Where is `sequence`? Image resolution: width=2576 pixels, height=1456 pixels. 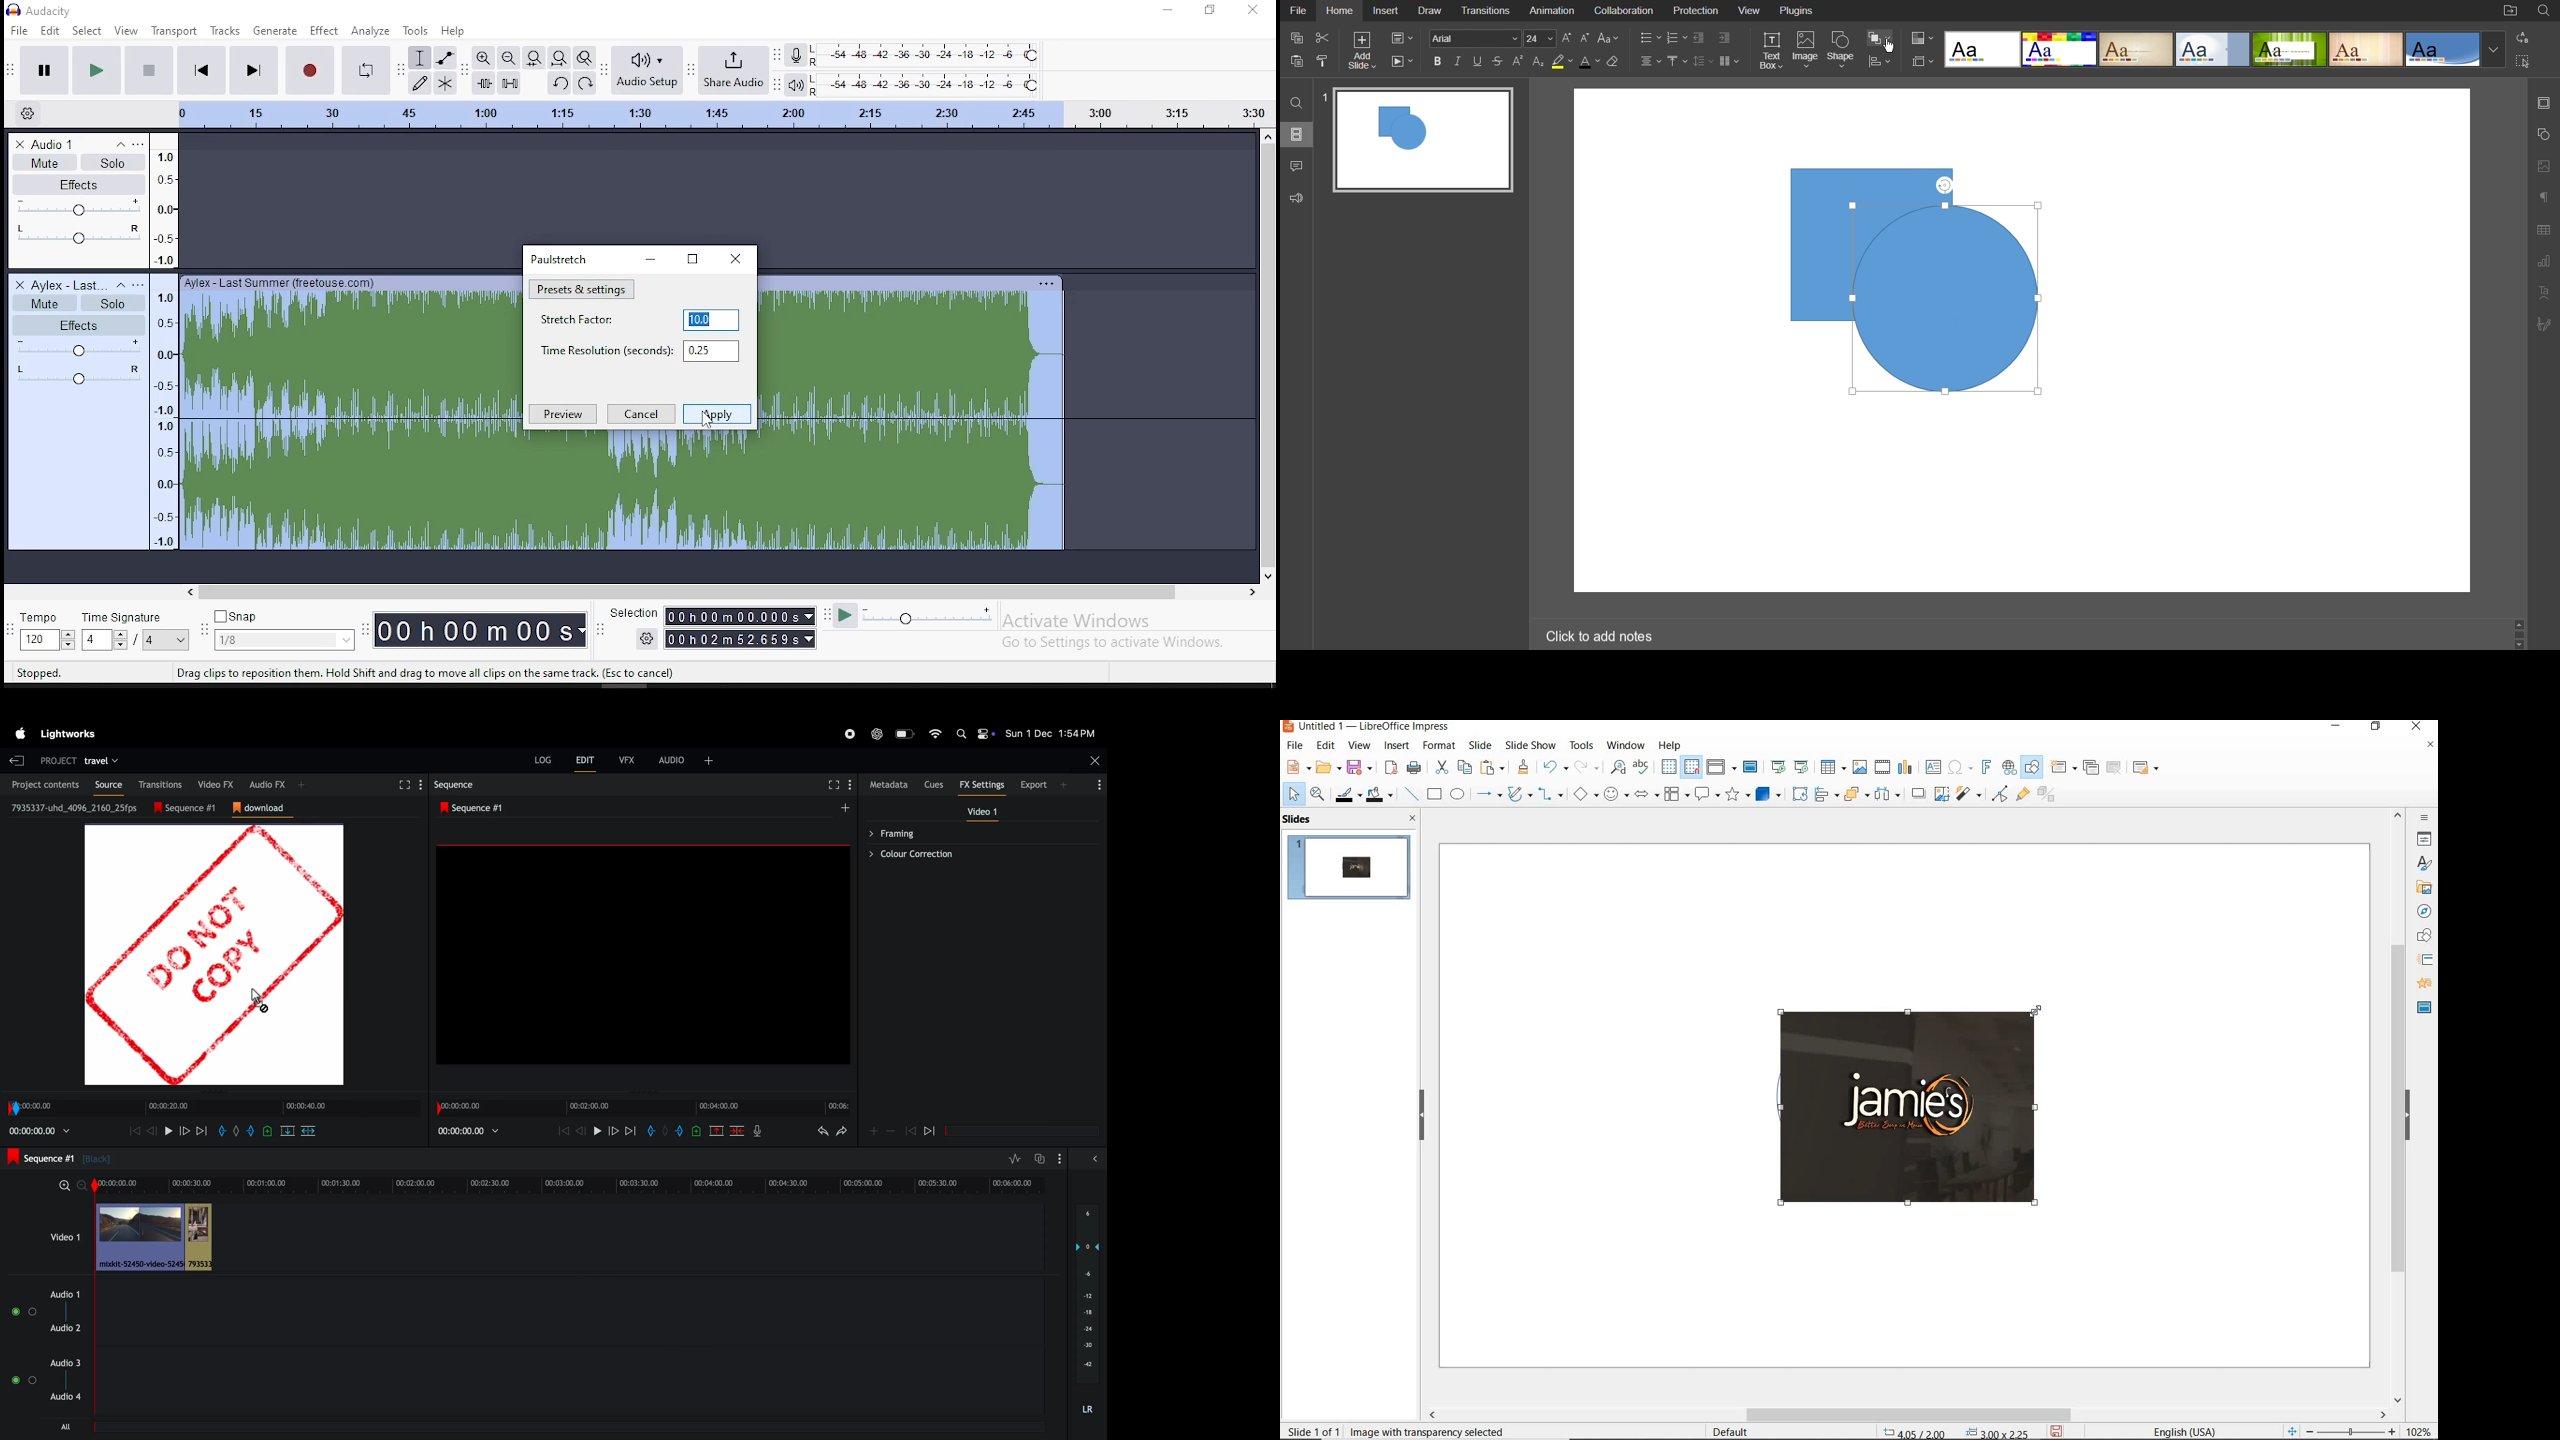 sequence is located at coordinates (456, 785).